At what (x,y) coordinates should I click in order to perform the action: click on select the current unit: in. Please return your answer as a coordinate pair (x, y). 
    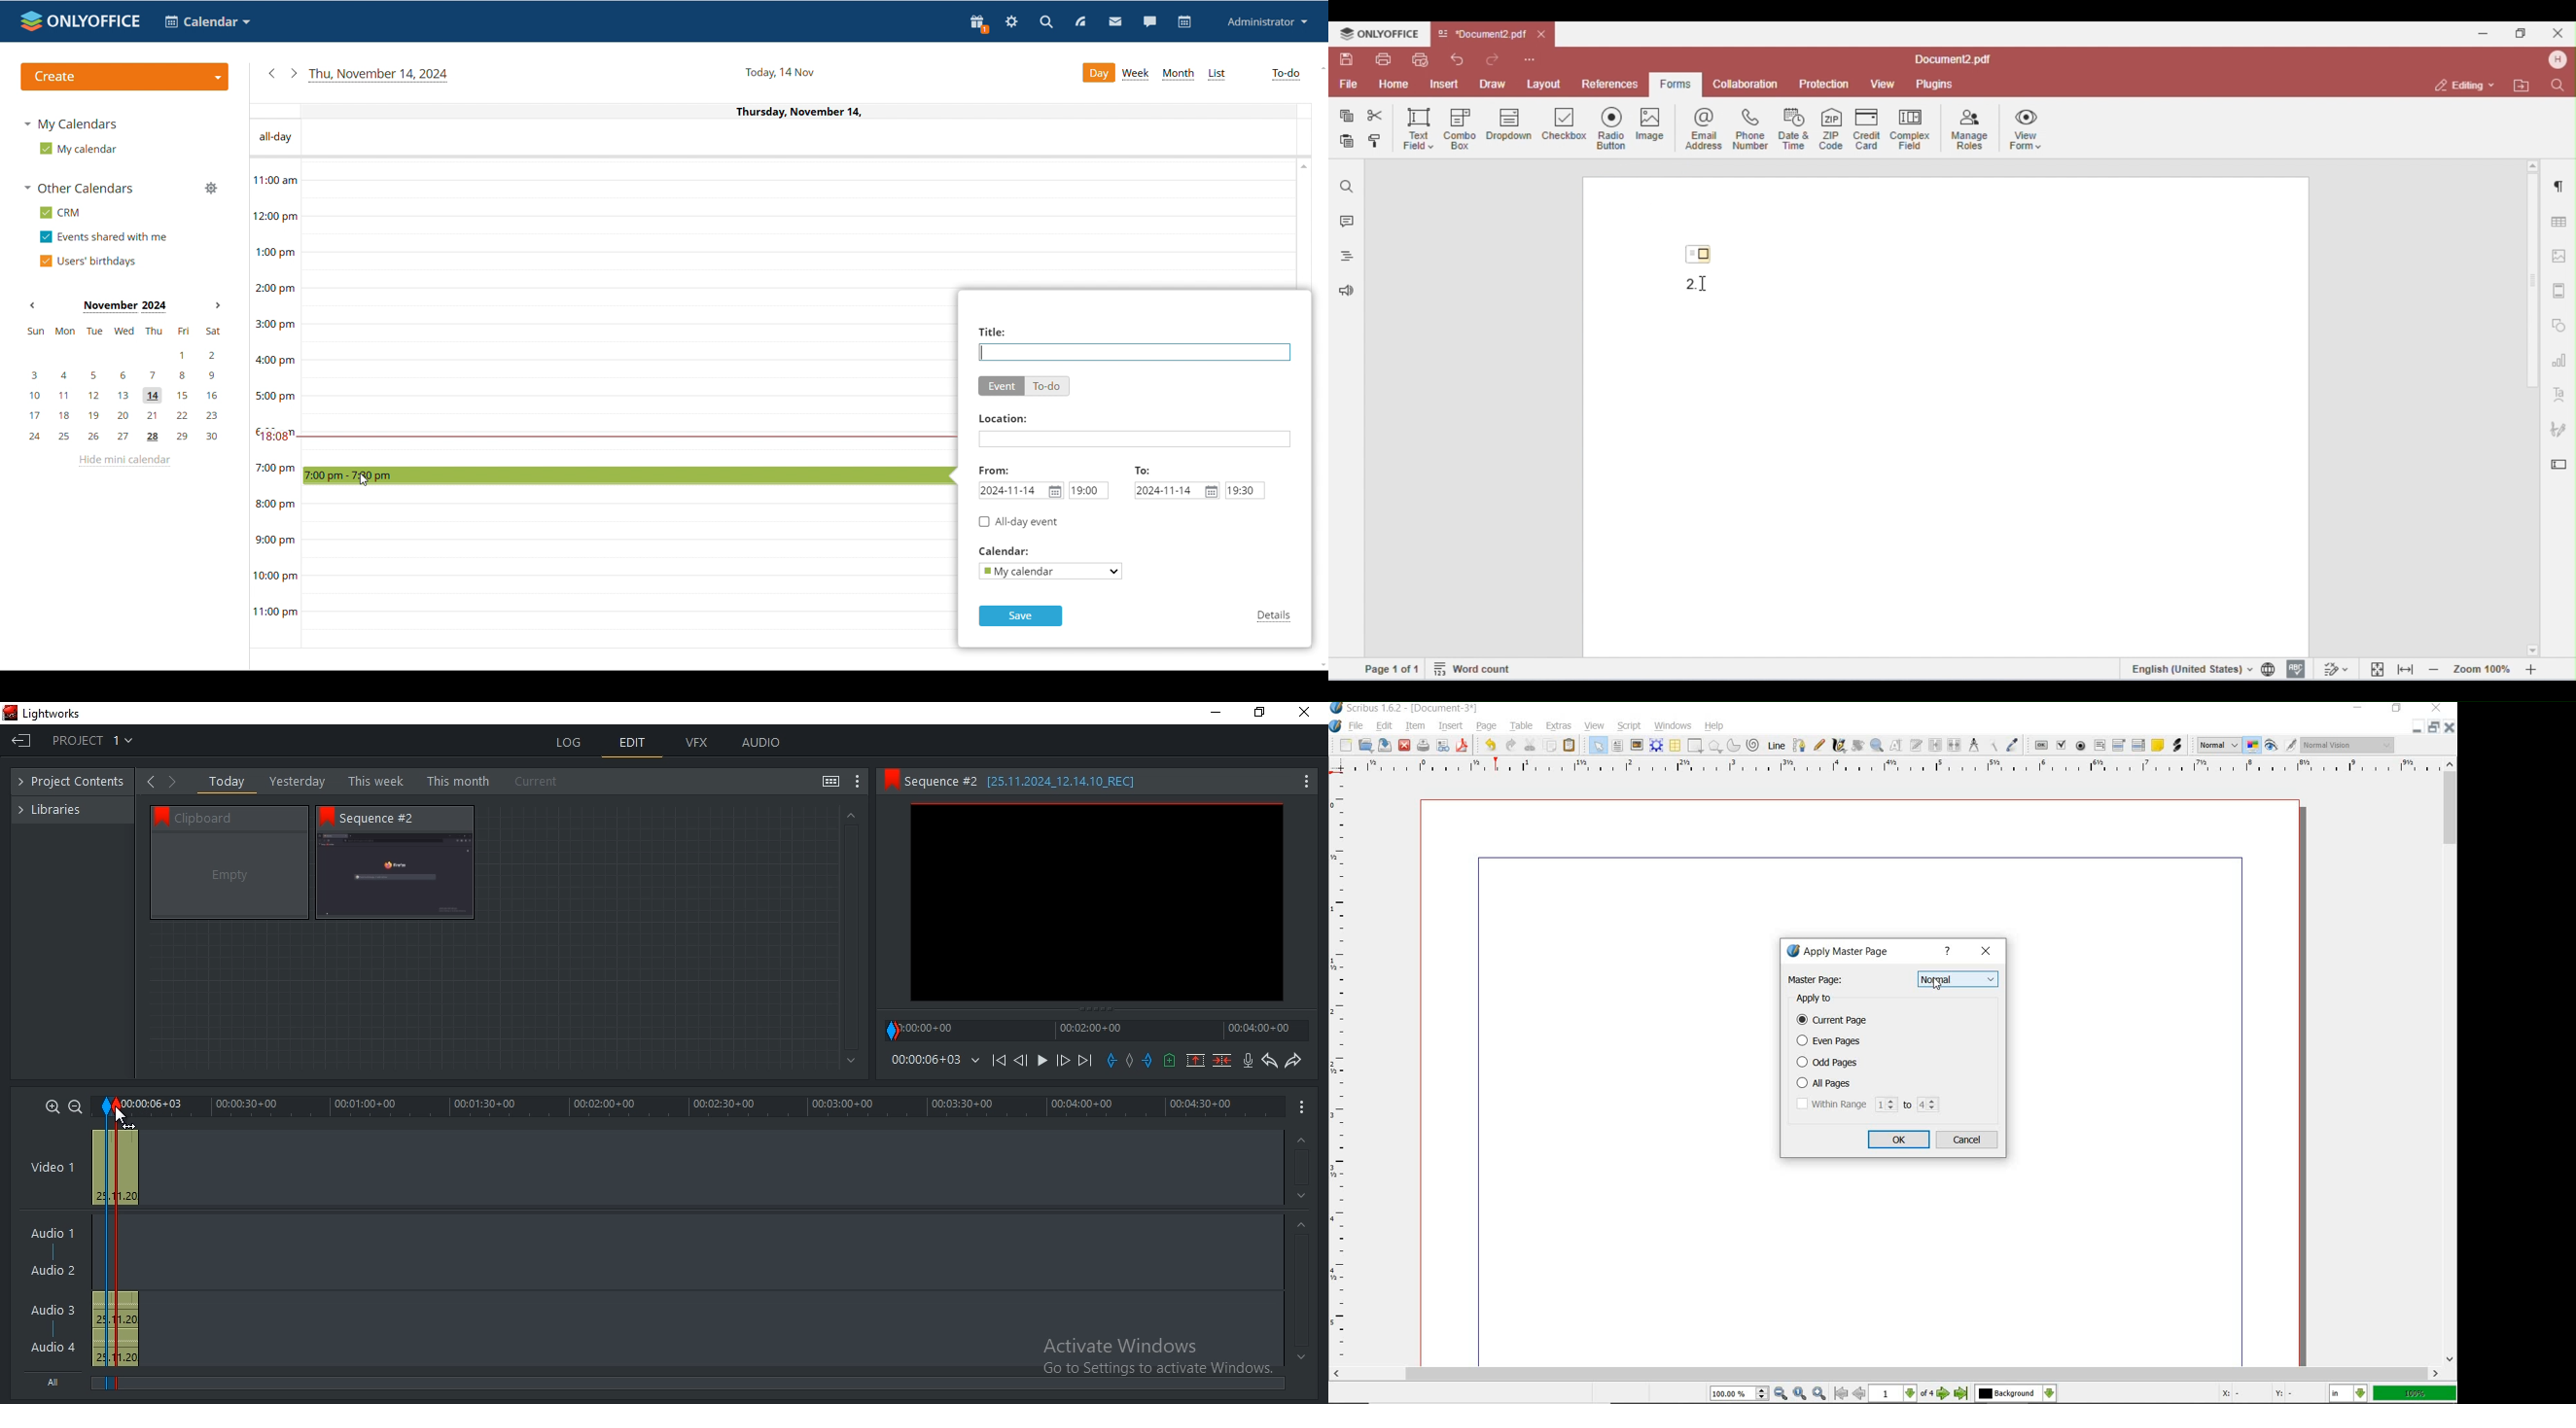
    Looking at the image, I should click on (2349, 1393).